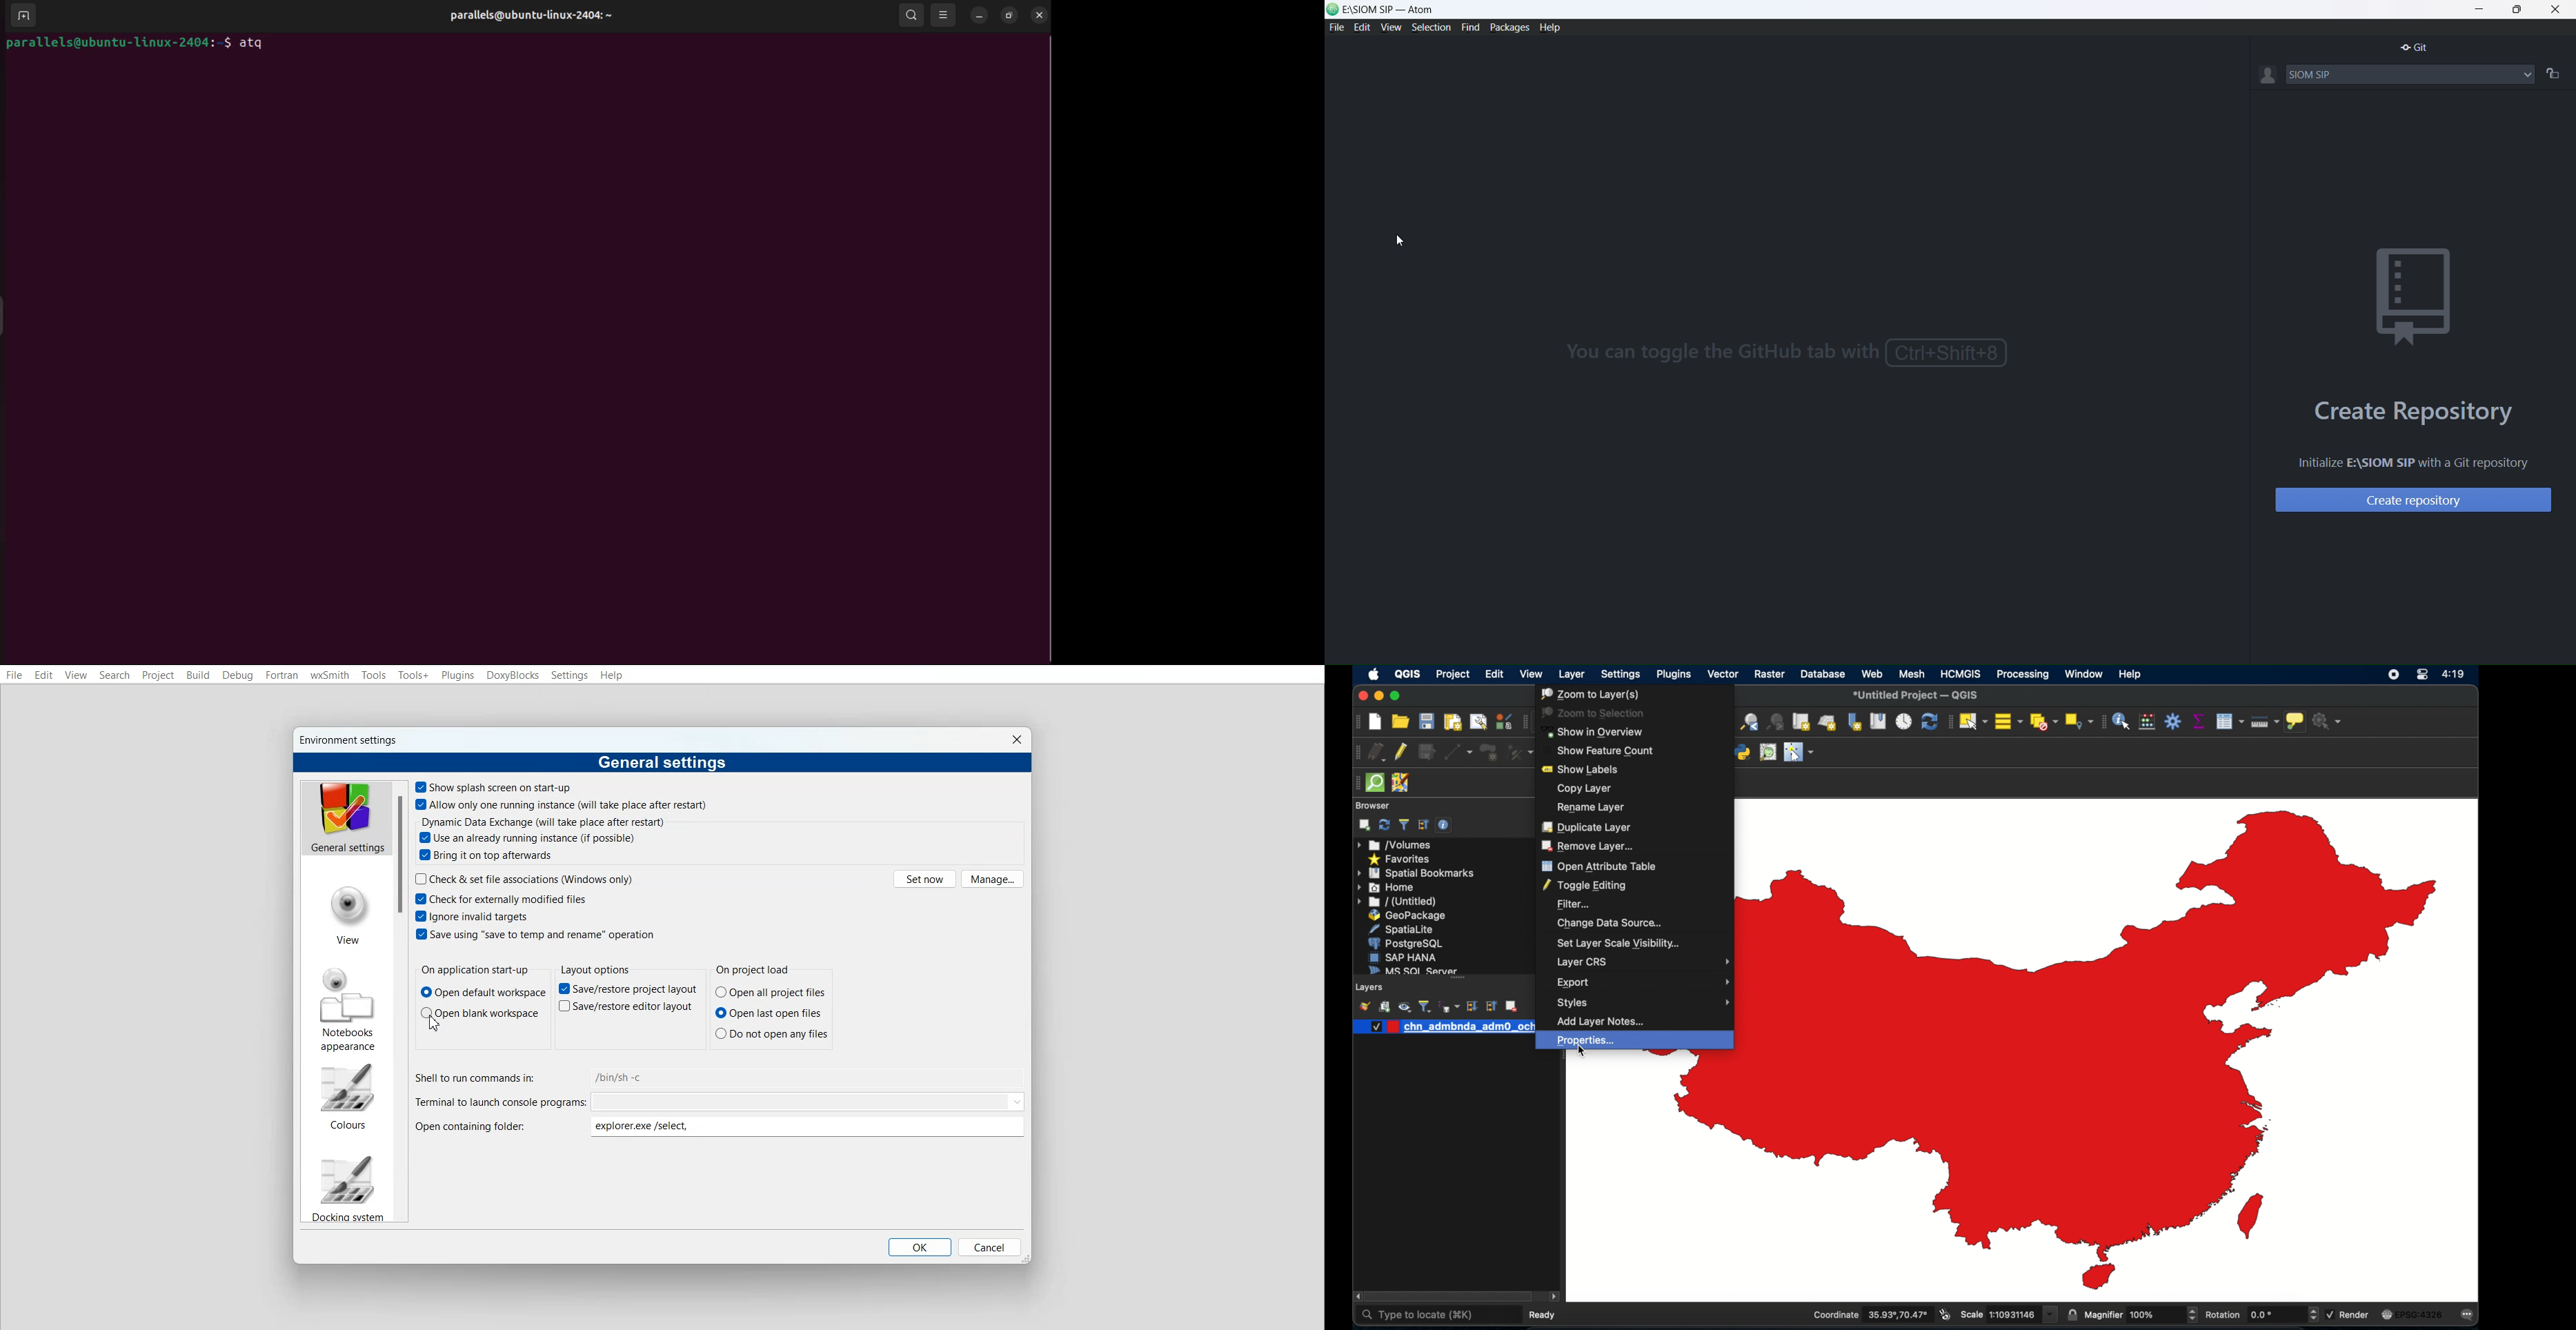 The image size is (2576, 1344). I want to click on Checkbox, so click(1373, 1027).